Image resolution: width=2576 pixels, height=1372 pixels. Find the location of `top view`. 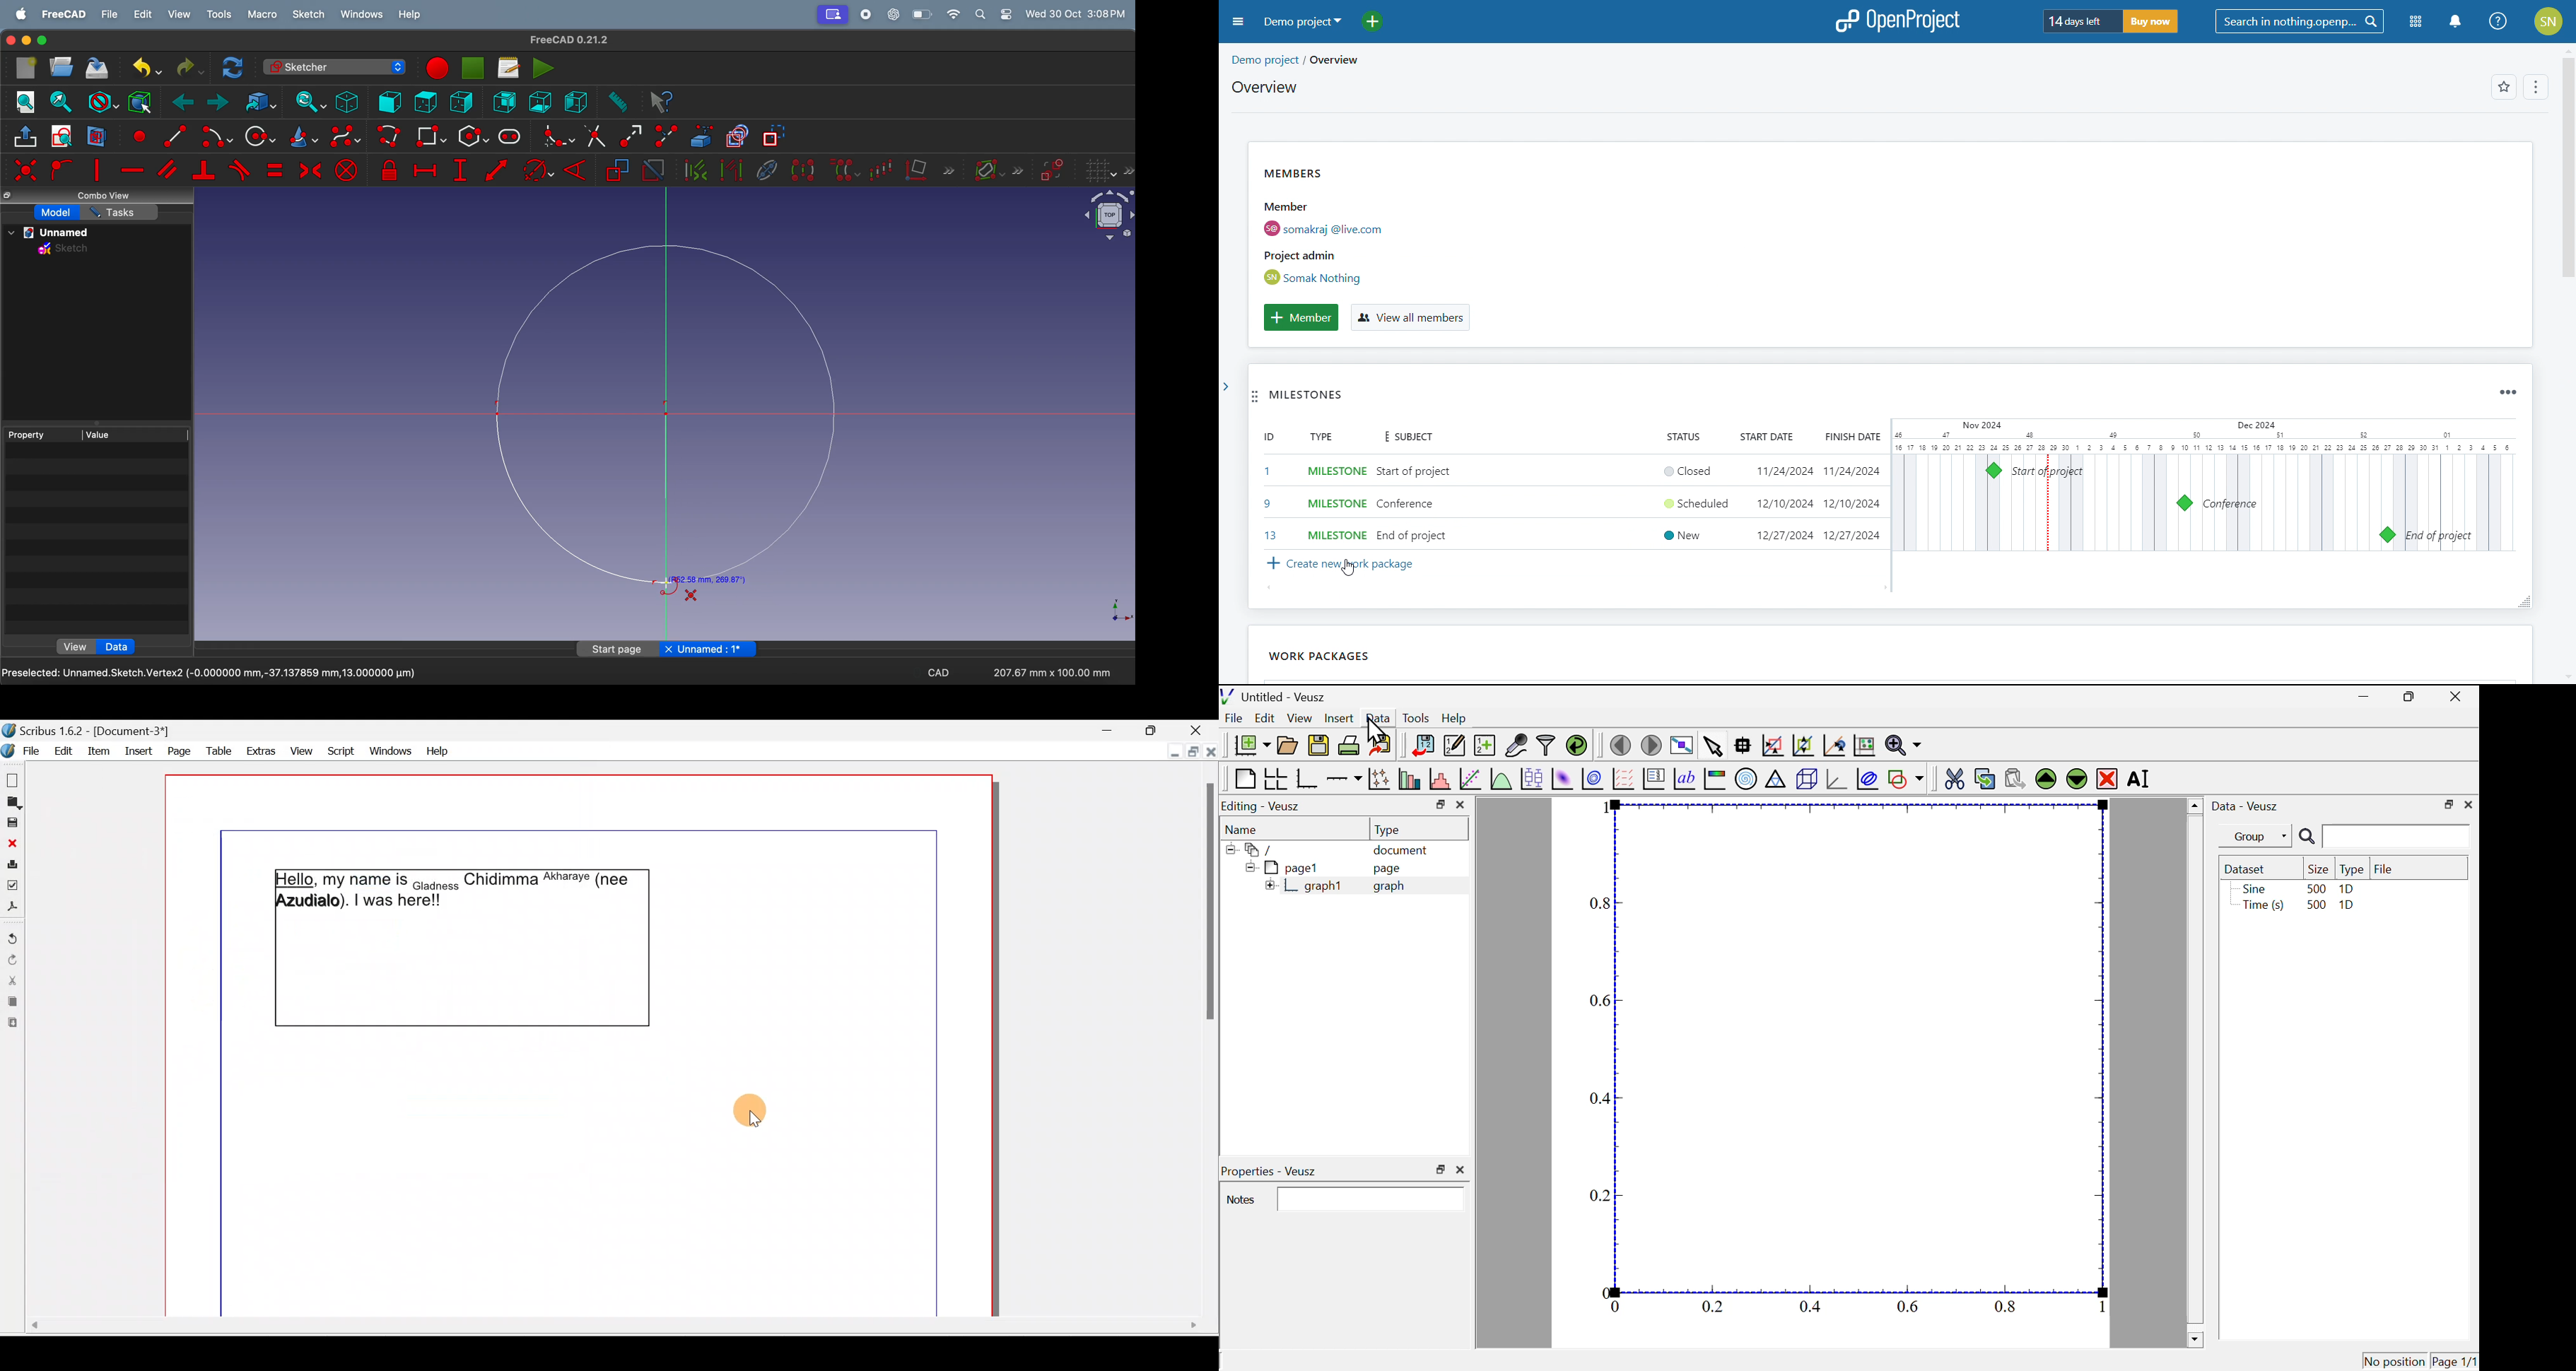

top view is located at coordinates (425, 101).